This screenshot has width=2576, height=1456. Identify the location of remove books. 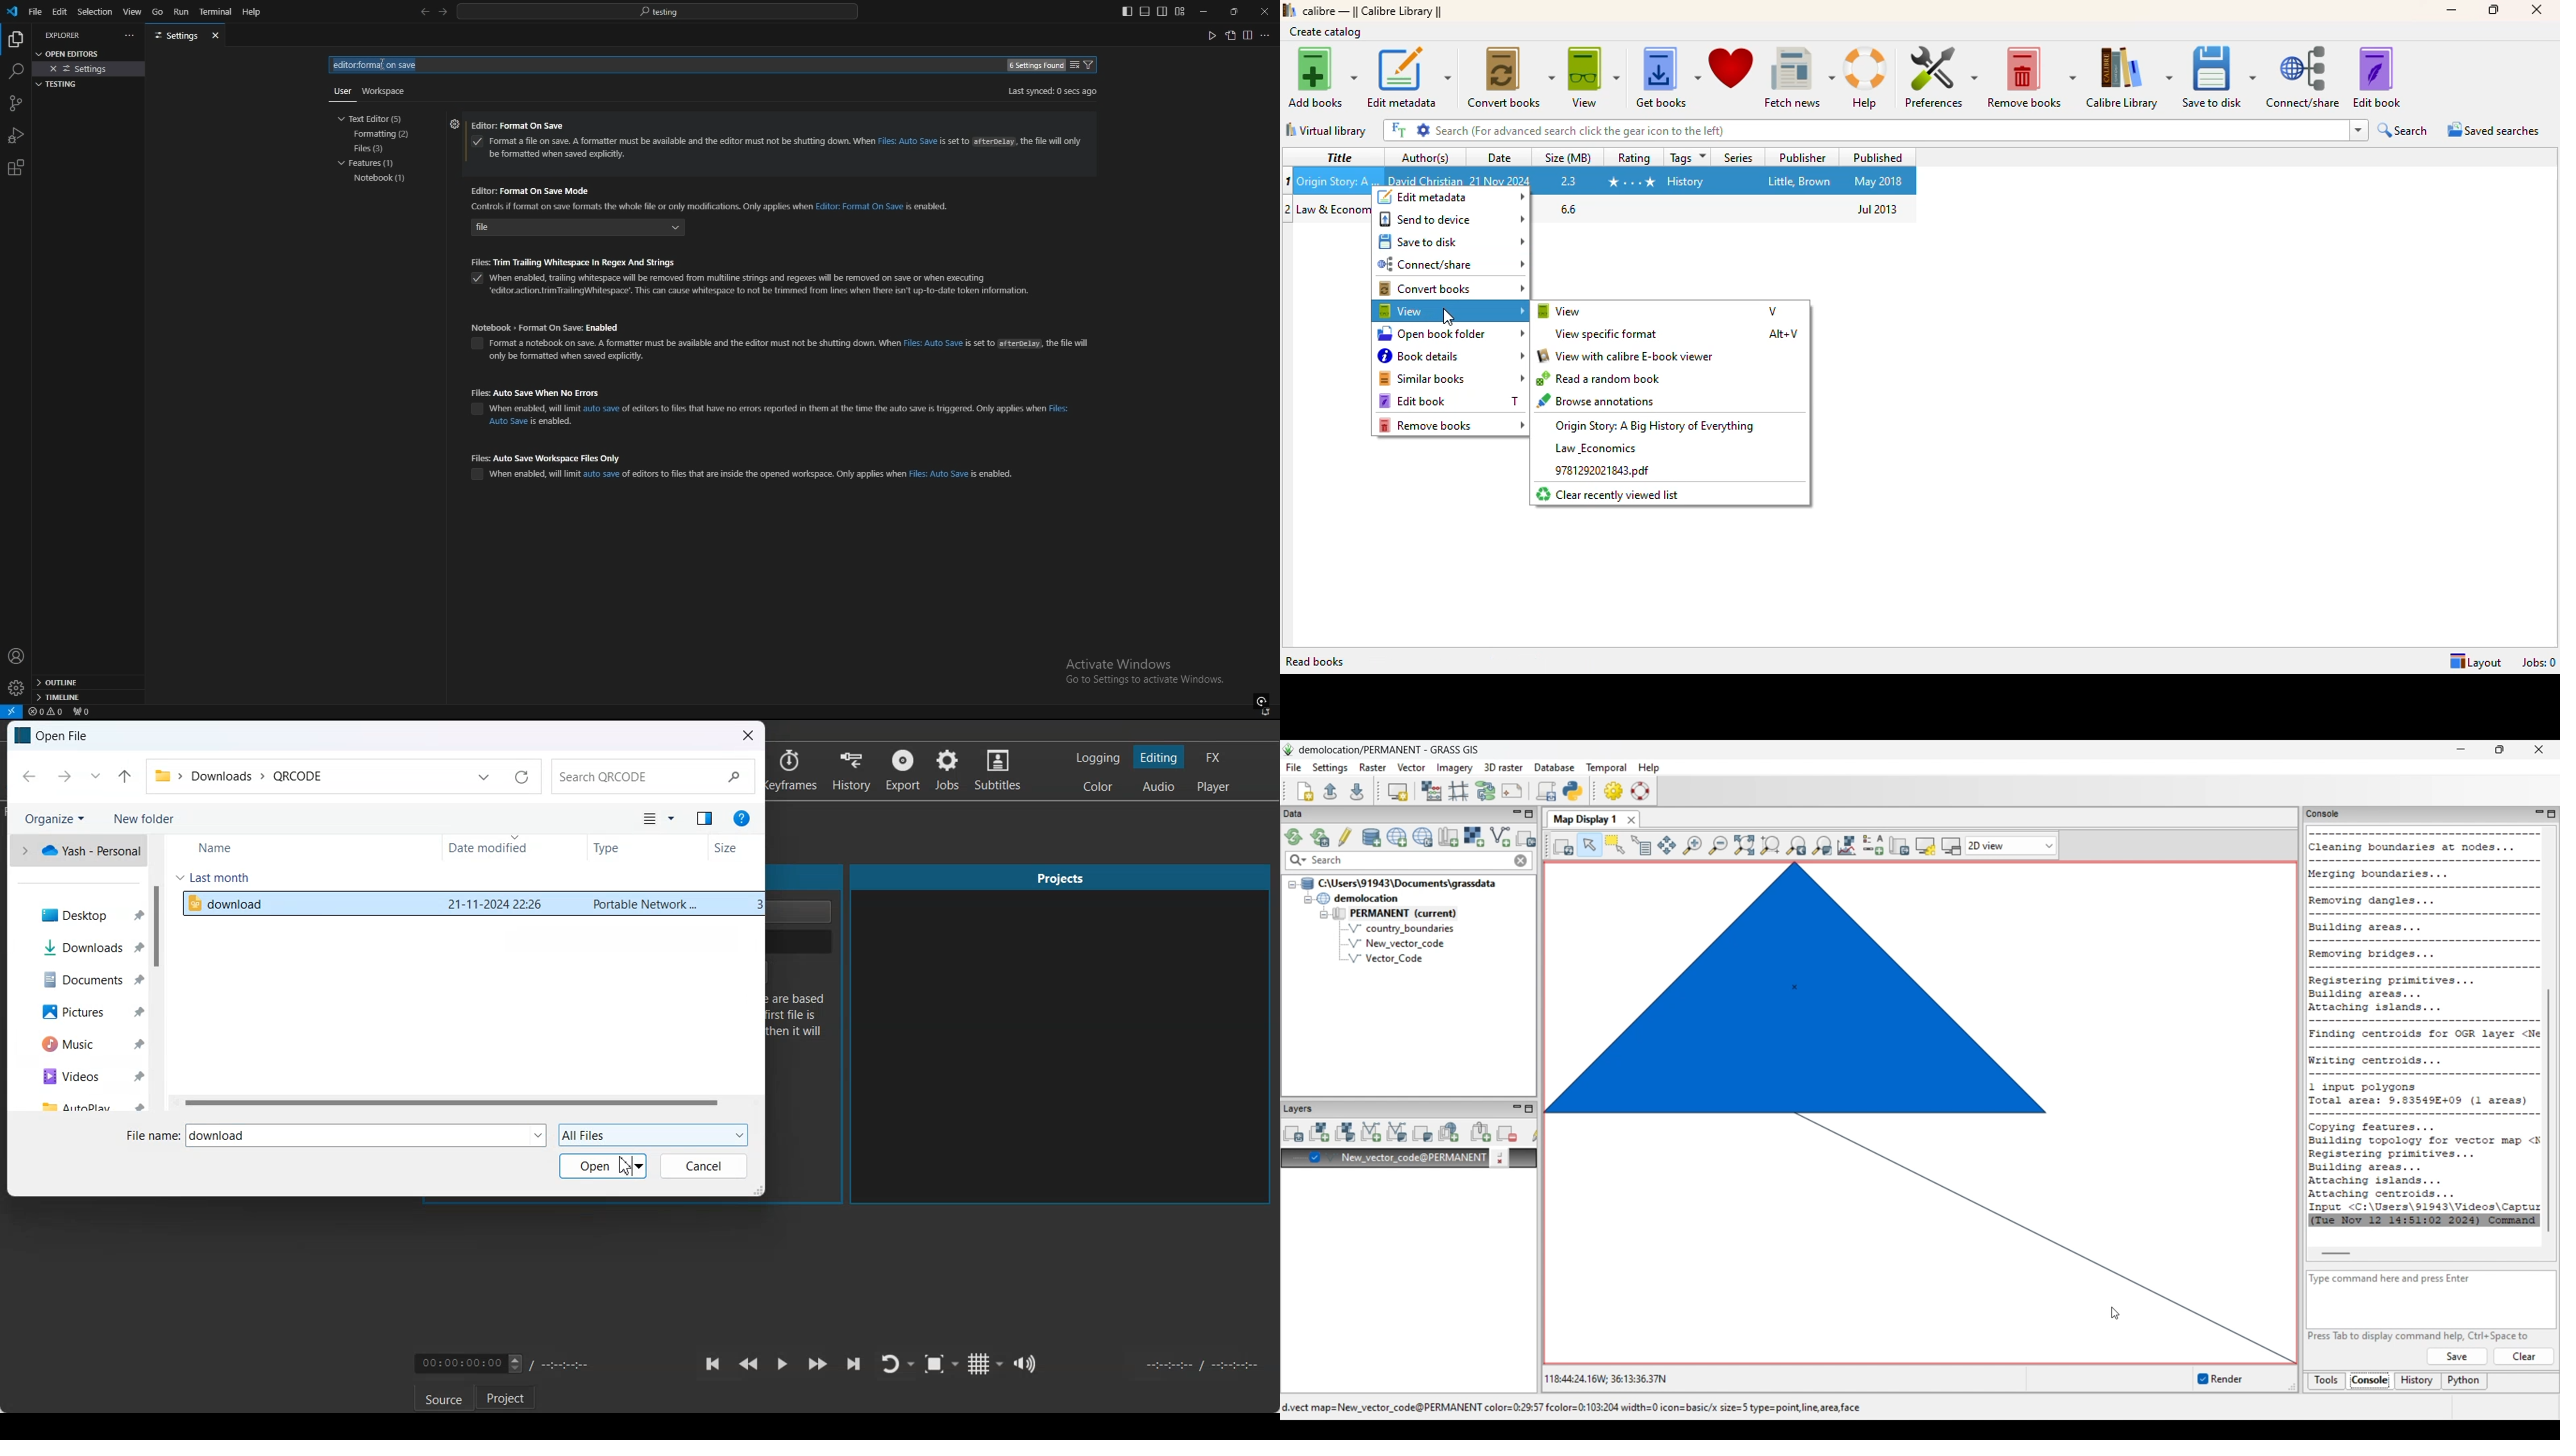
(2031, 78).